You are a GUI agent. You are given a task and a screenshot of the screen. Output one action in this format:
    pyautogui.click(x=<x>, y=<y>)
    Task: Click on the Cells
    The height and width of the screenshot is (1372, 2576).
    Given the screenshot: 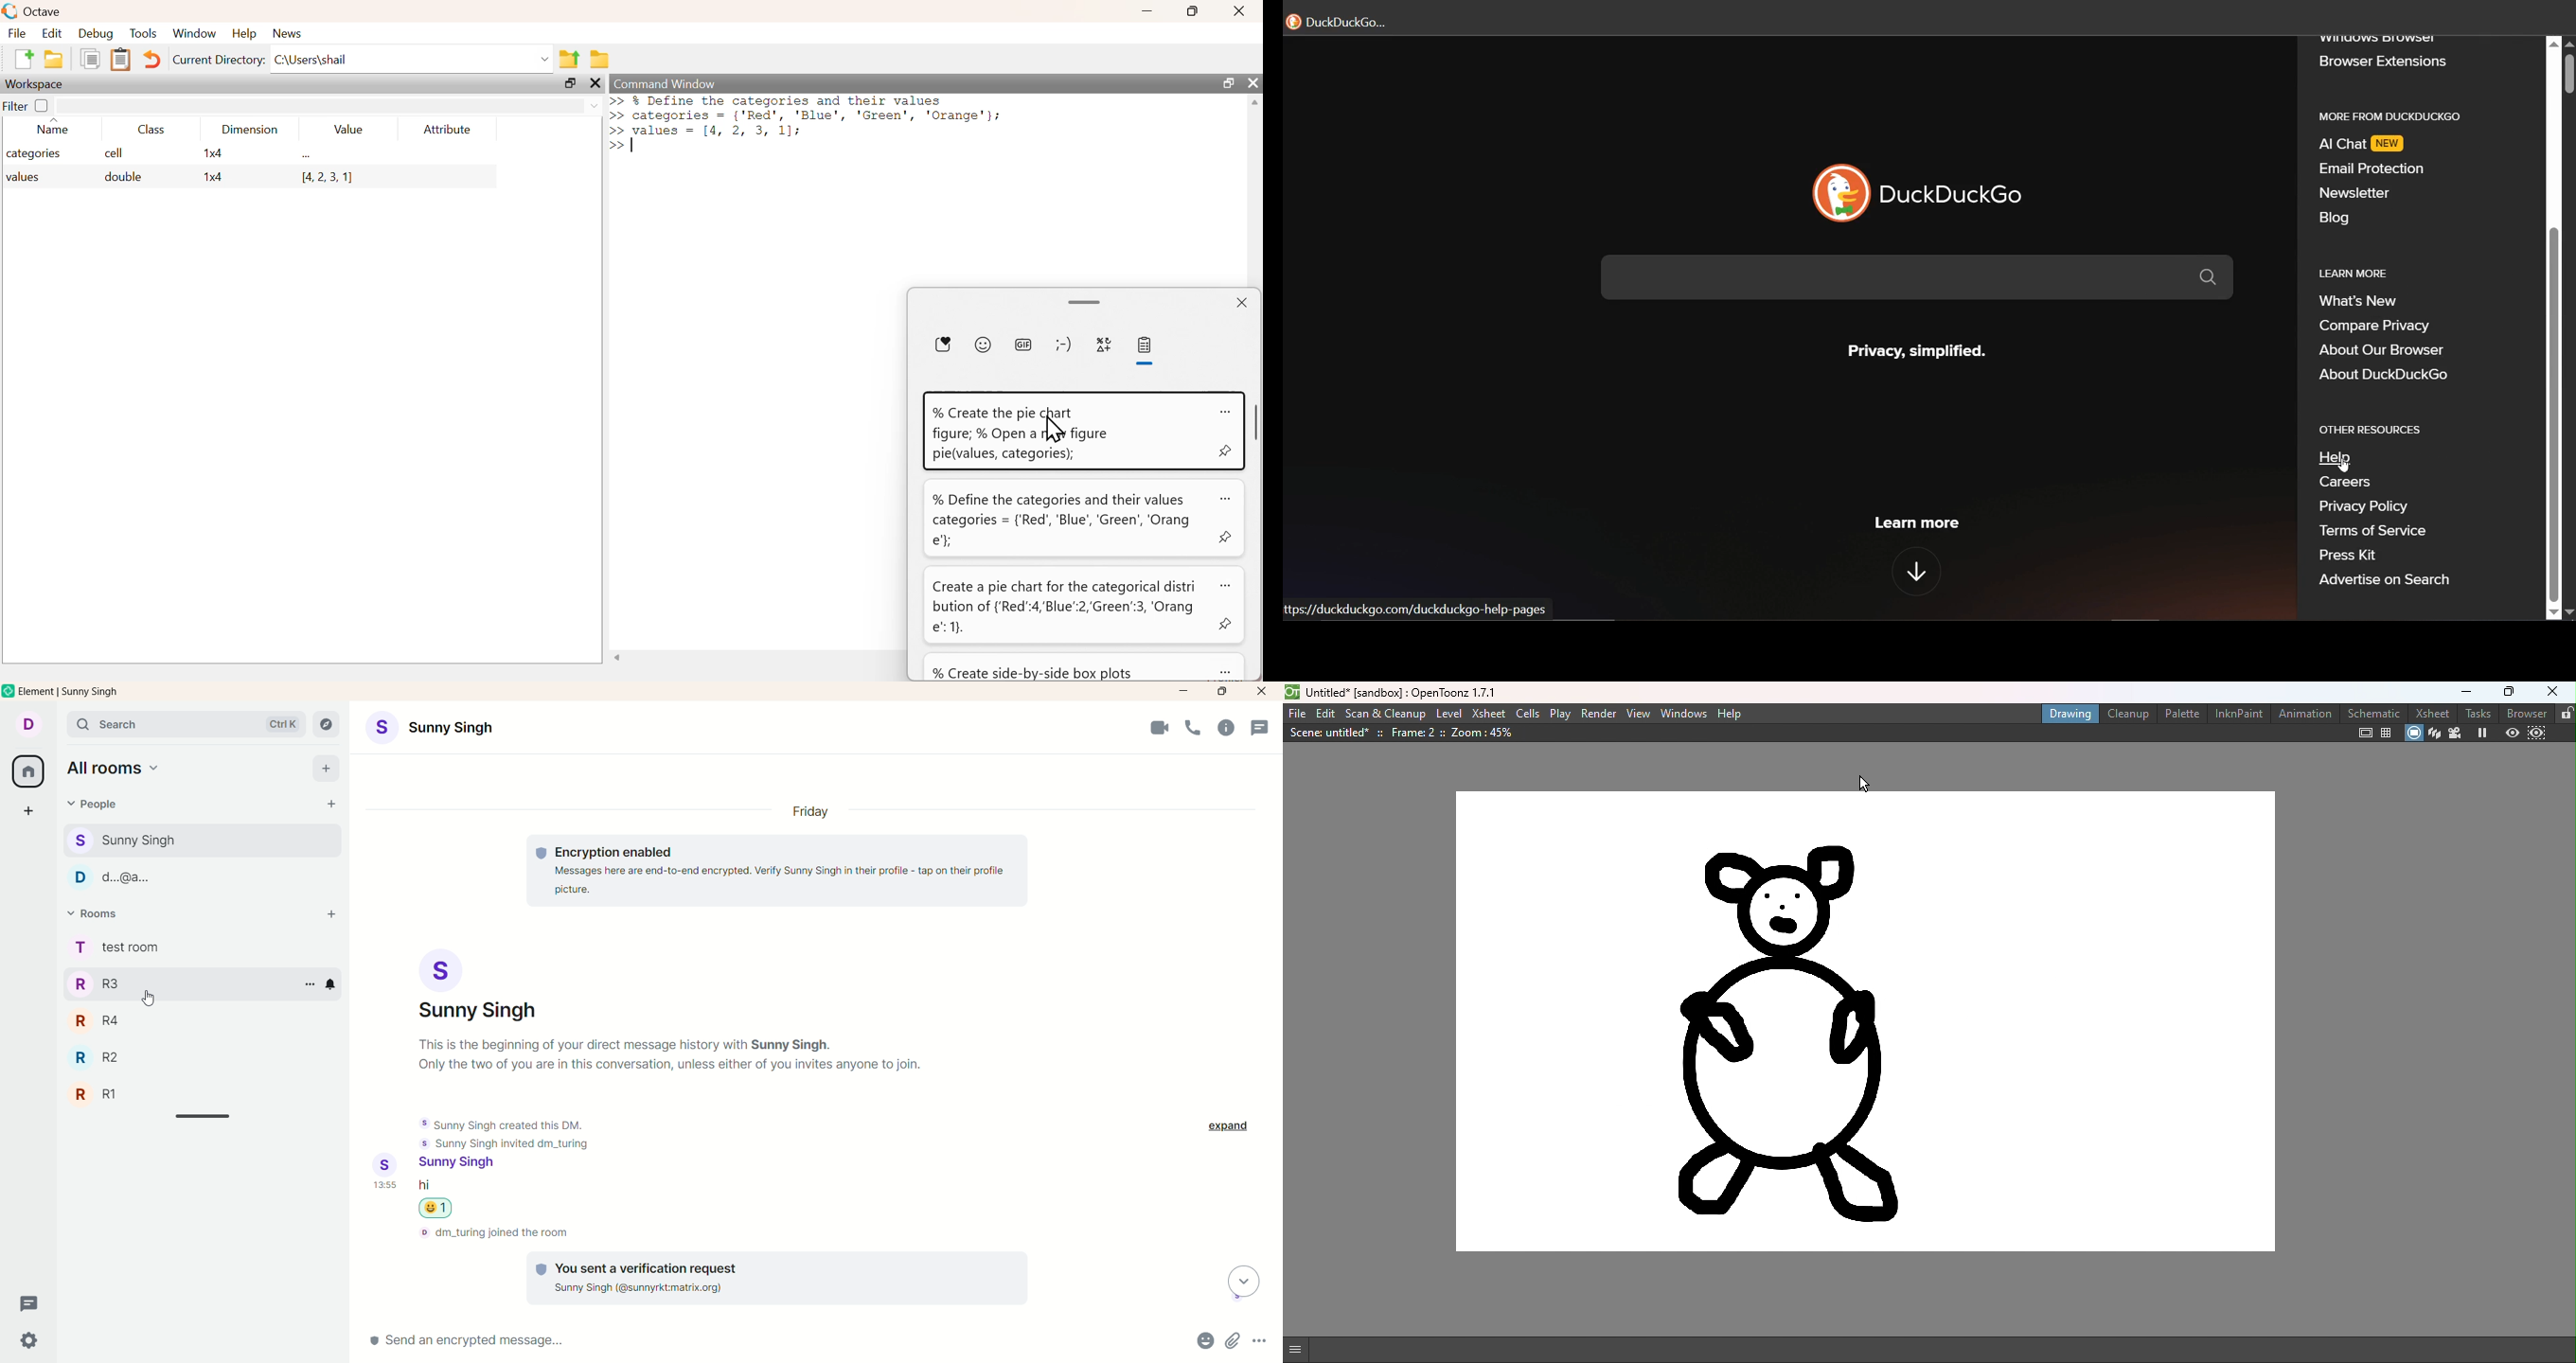 What is the action you would take?
    pyautogui.click(x=1528, y=714)
    